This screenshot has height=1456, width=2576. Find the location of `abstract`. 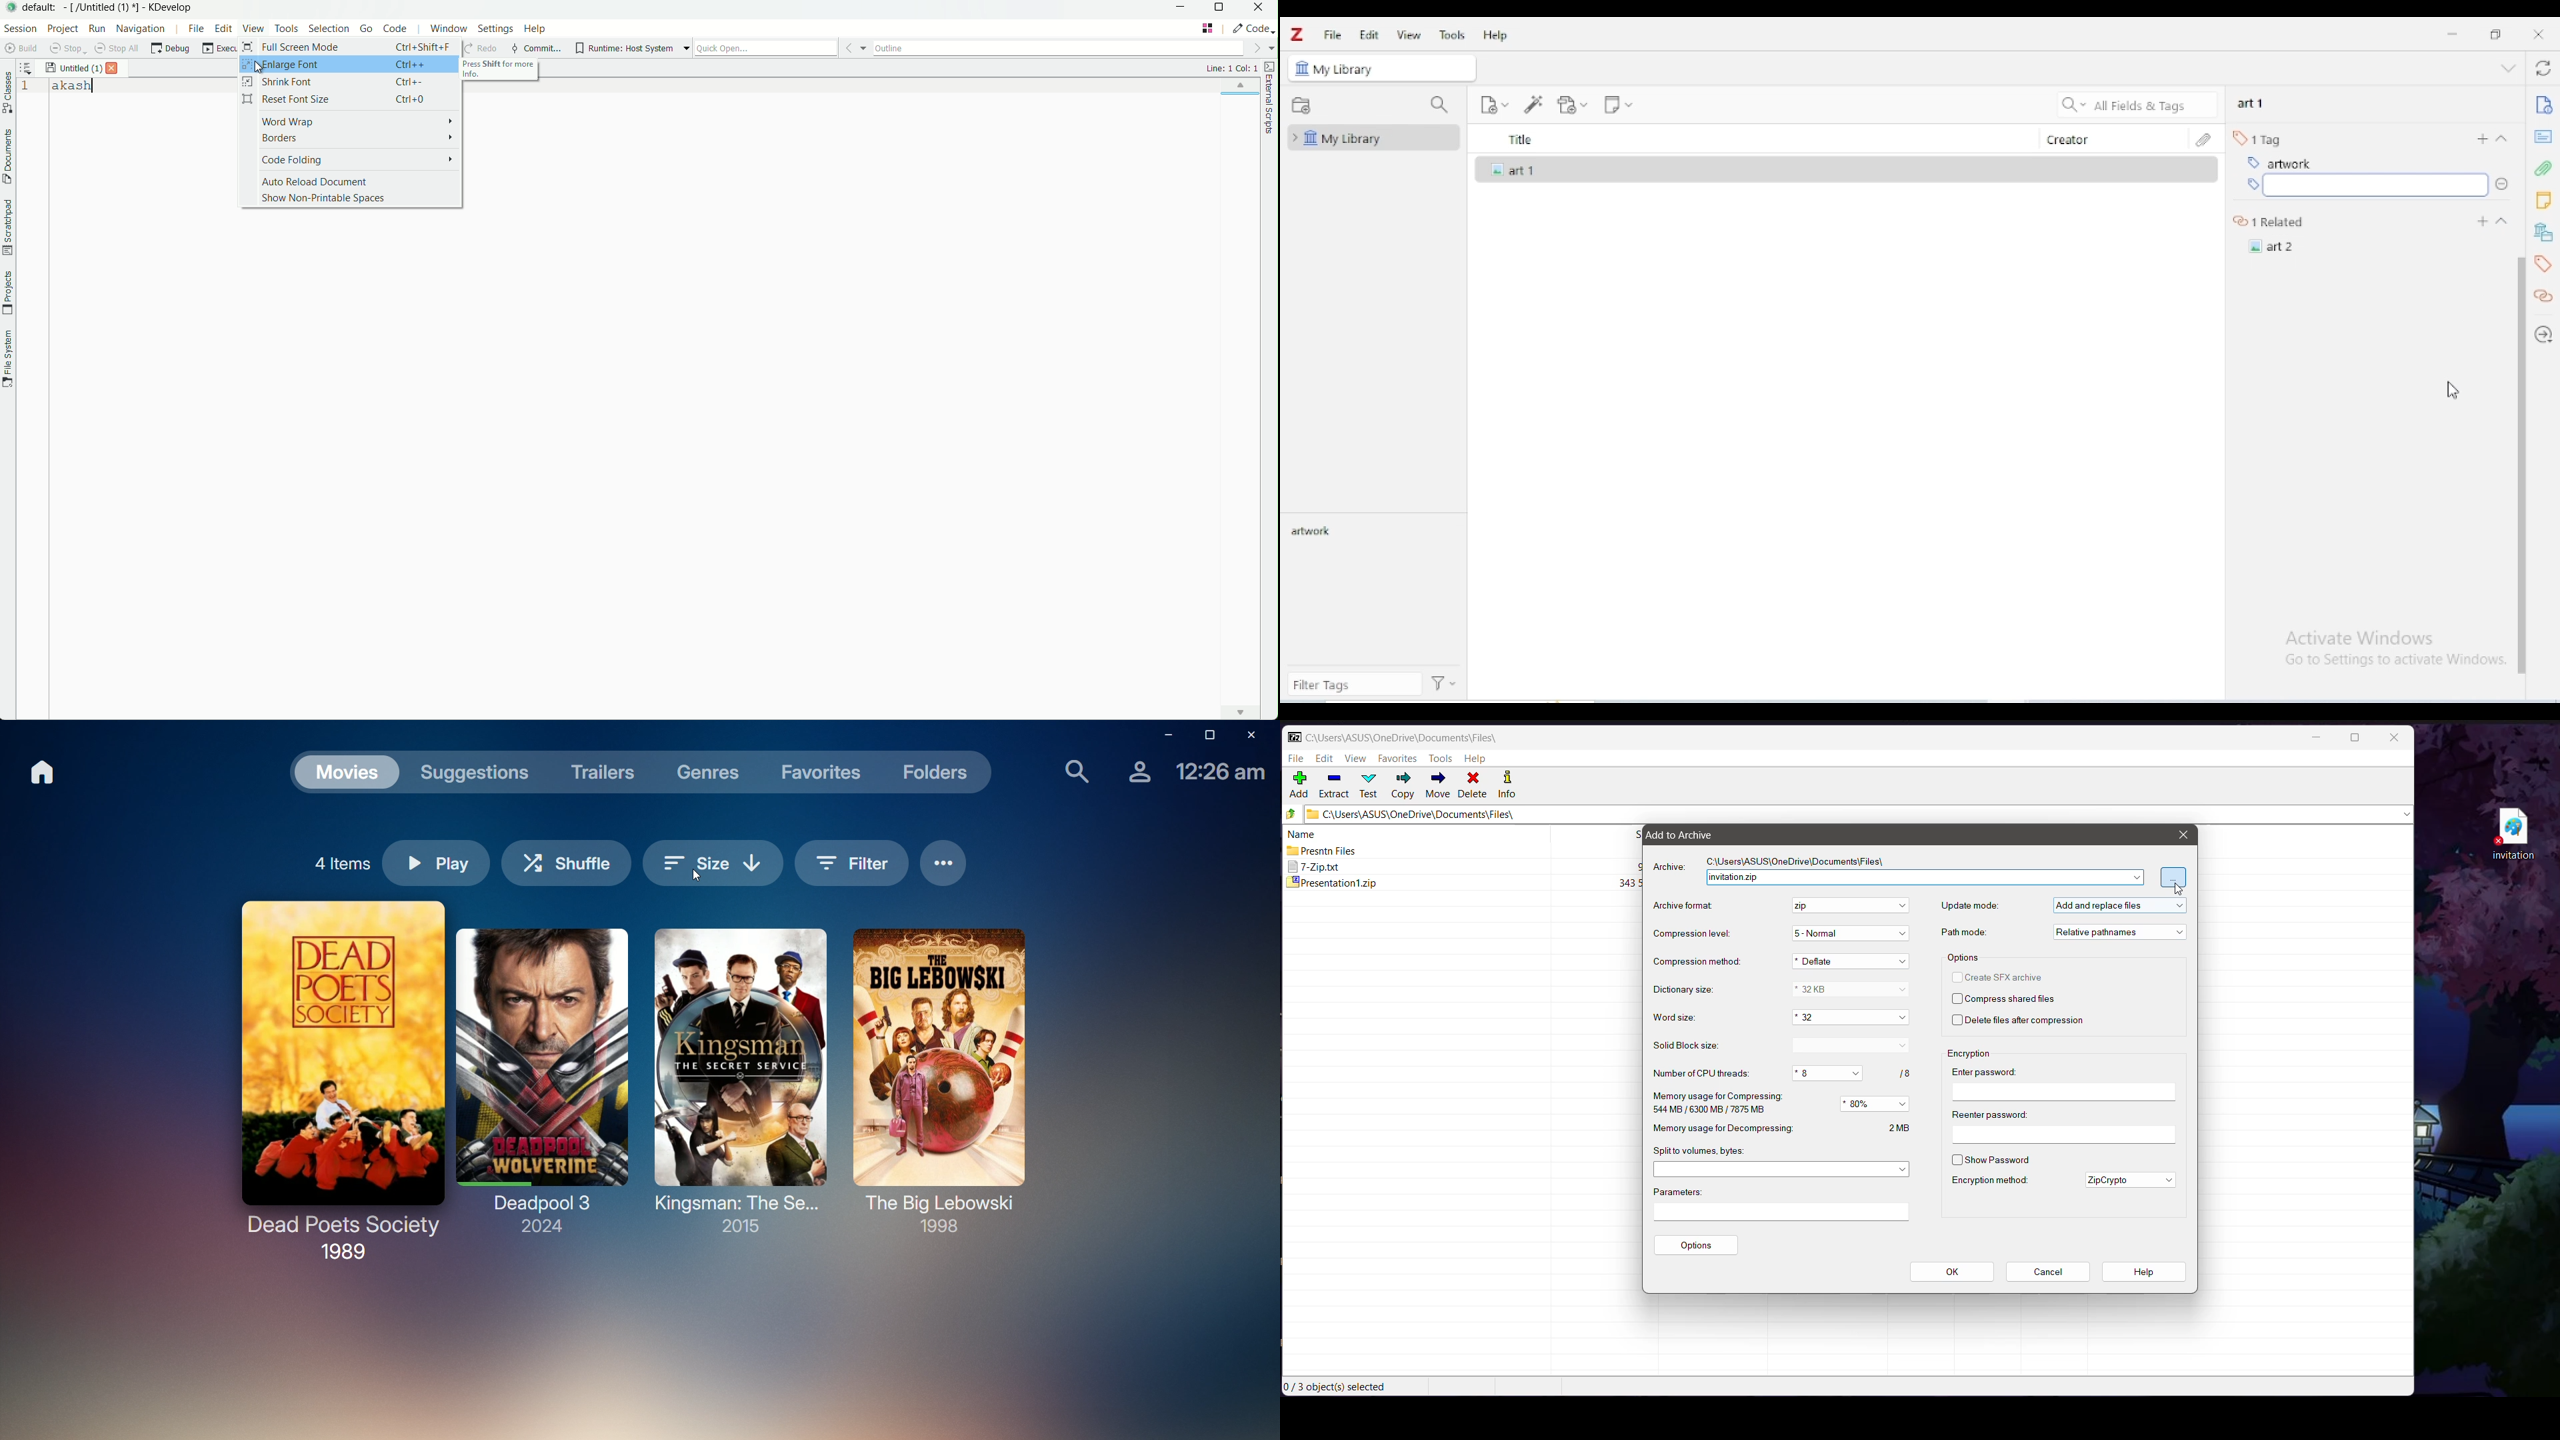

abstract is located at coordinates (2543, 137).